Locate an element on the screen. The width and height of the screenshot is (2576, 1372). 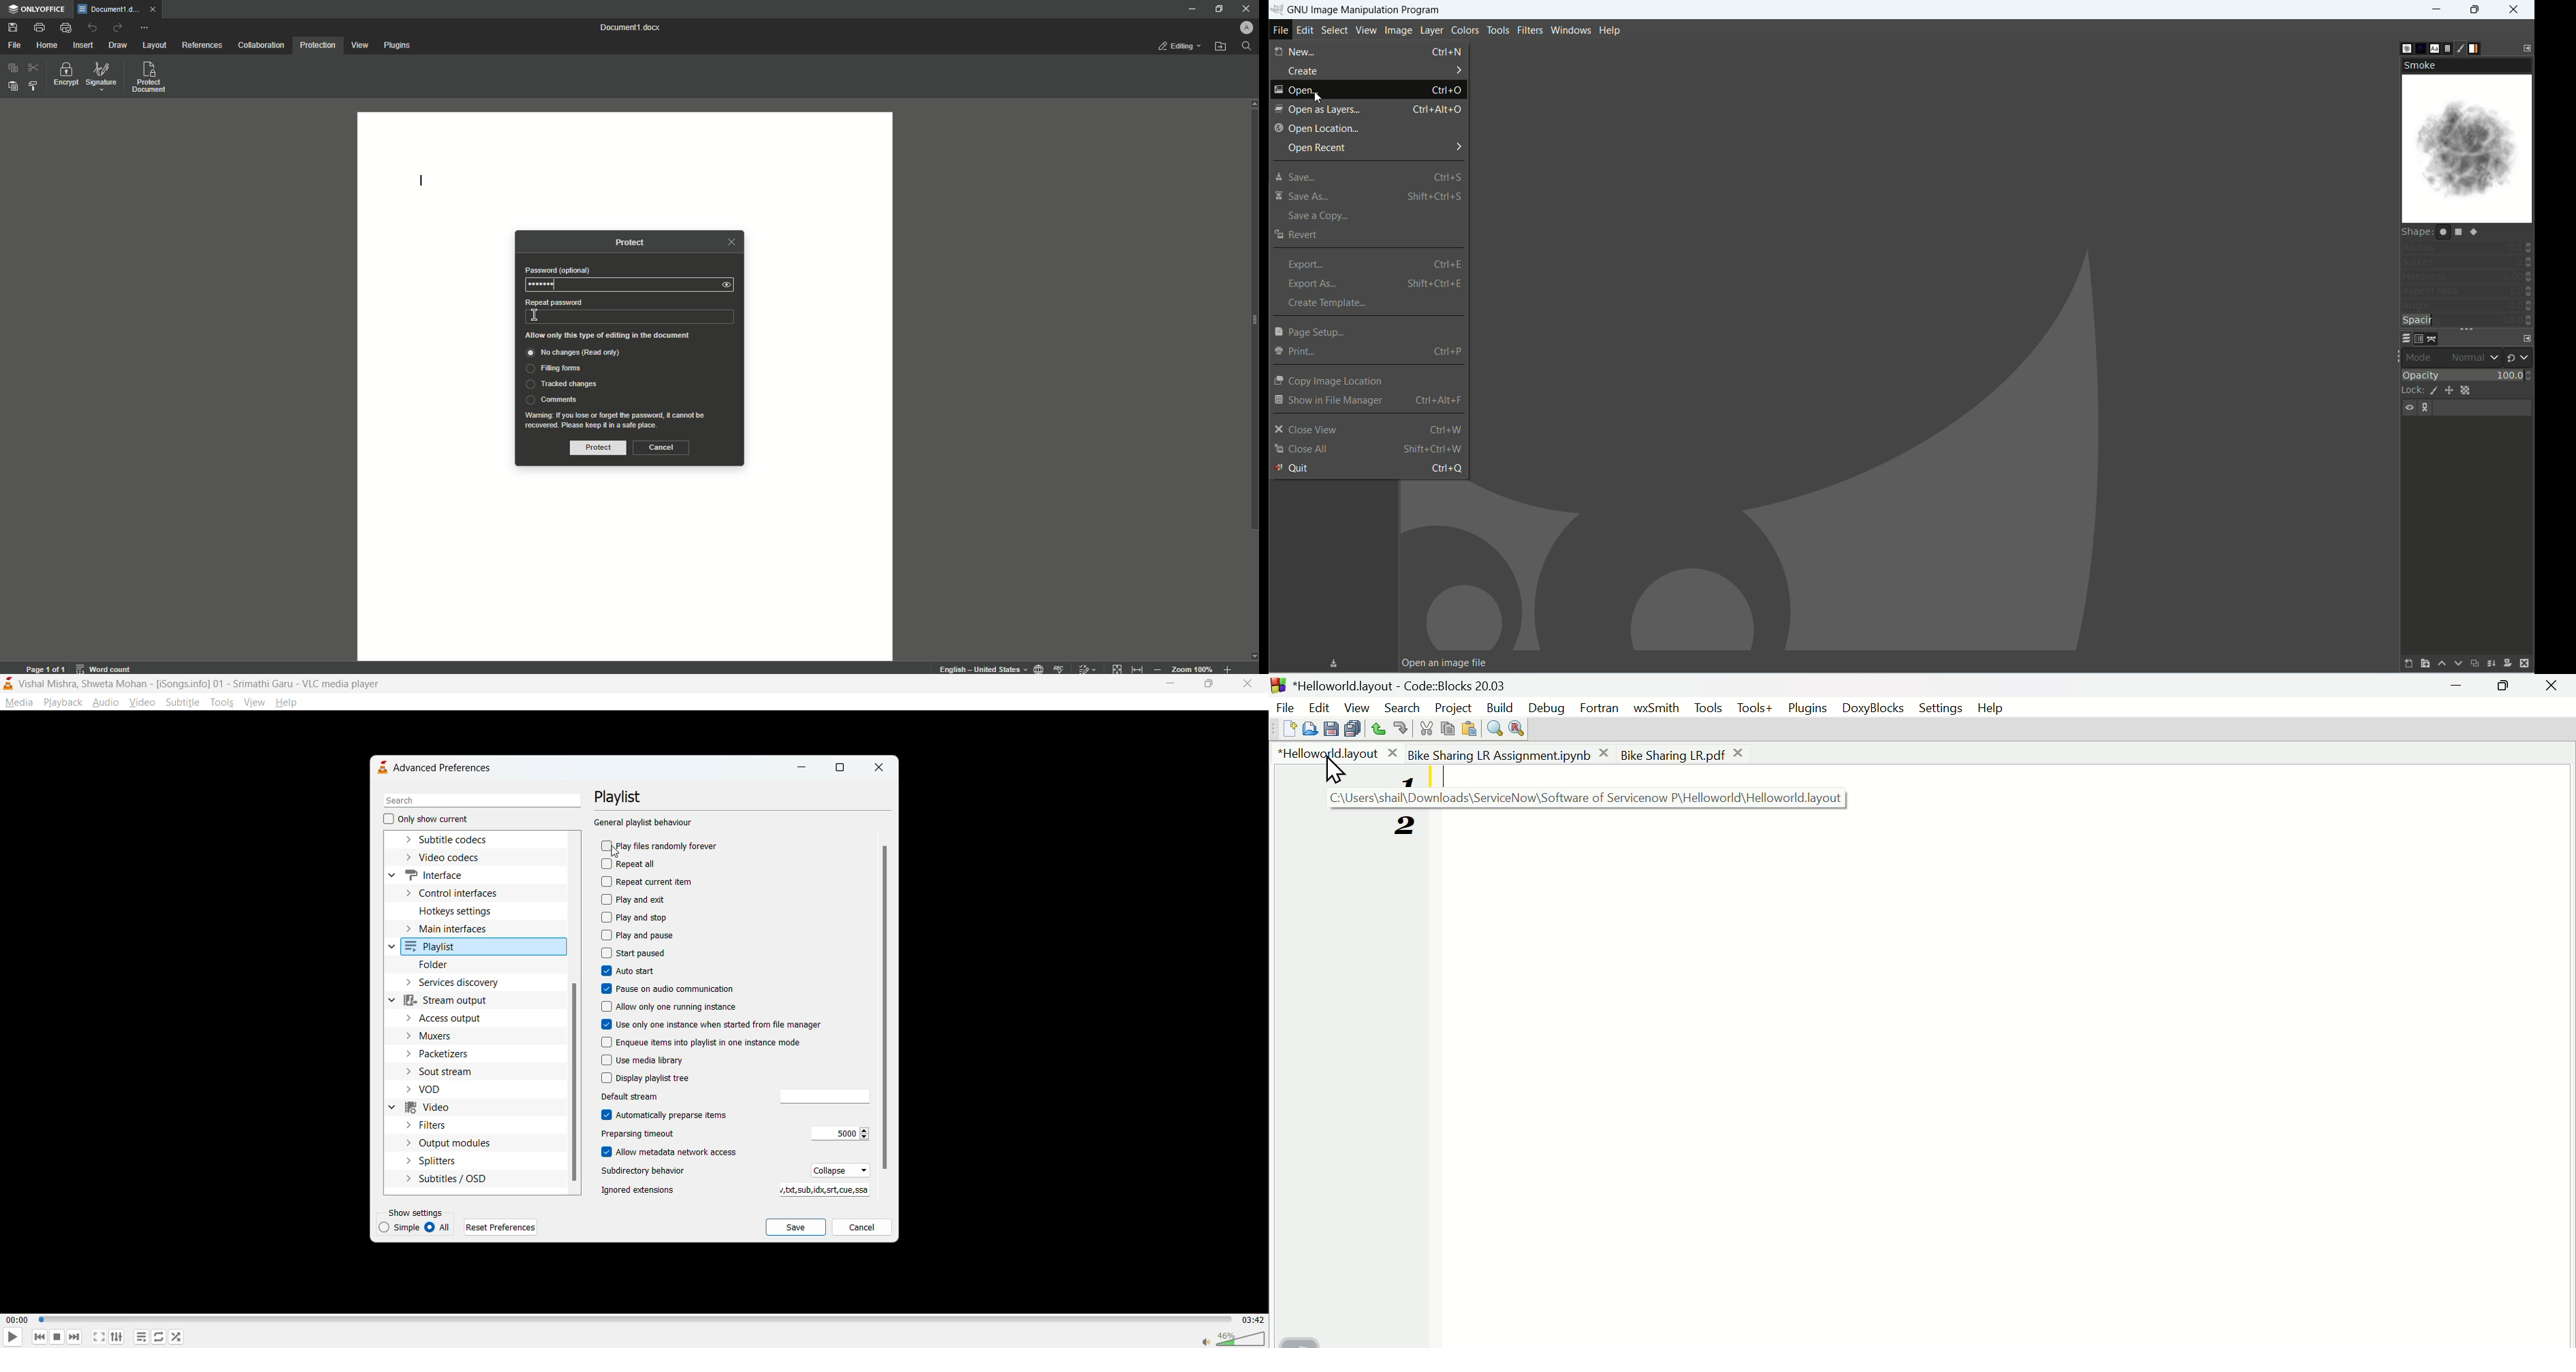
previous is located at coordinates (40, 1336).